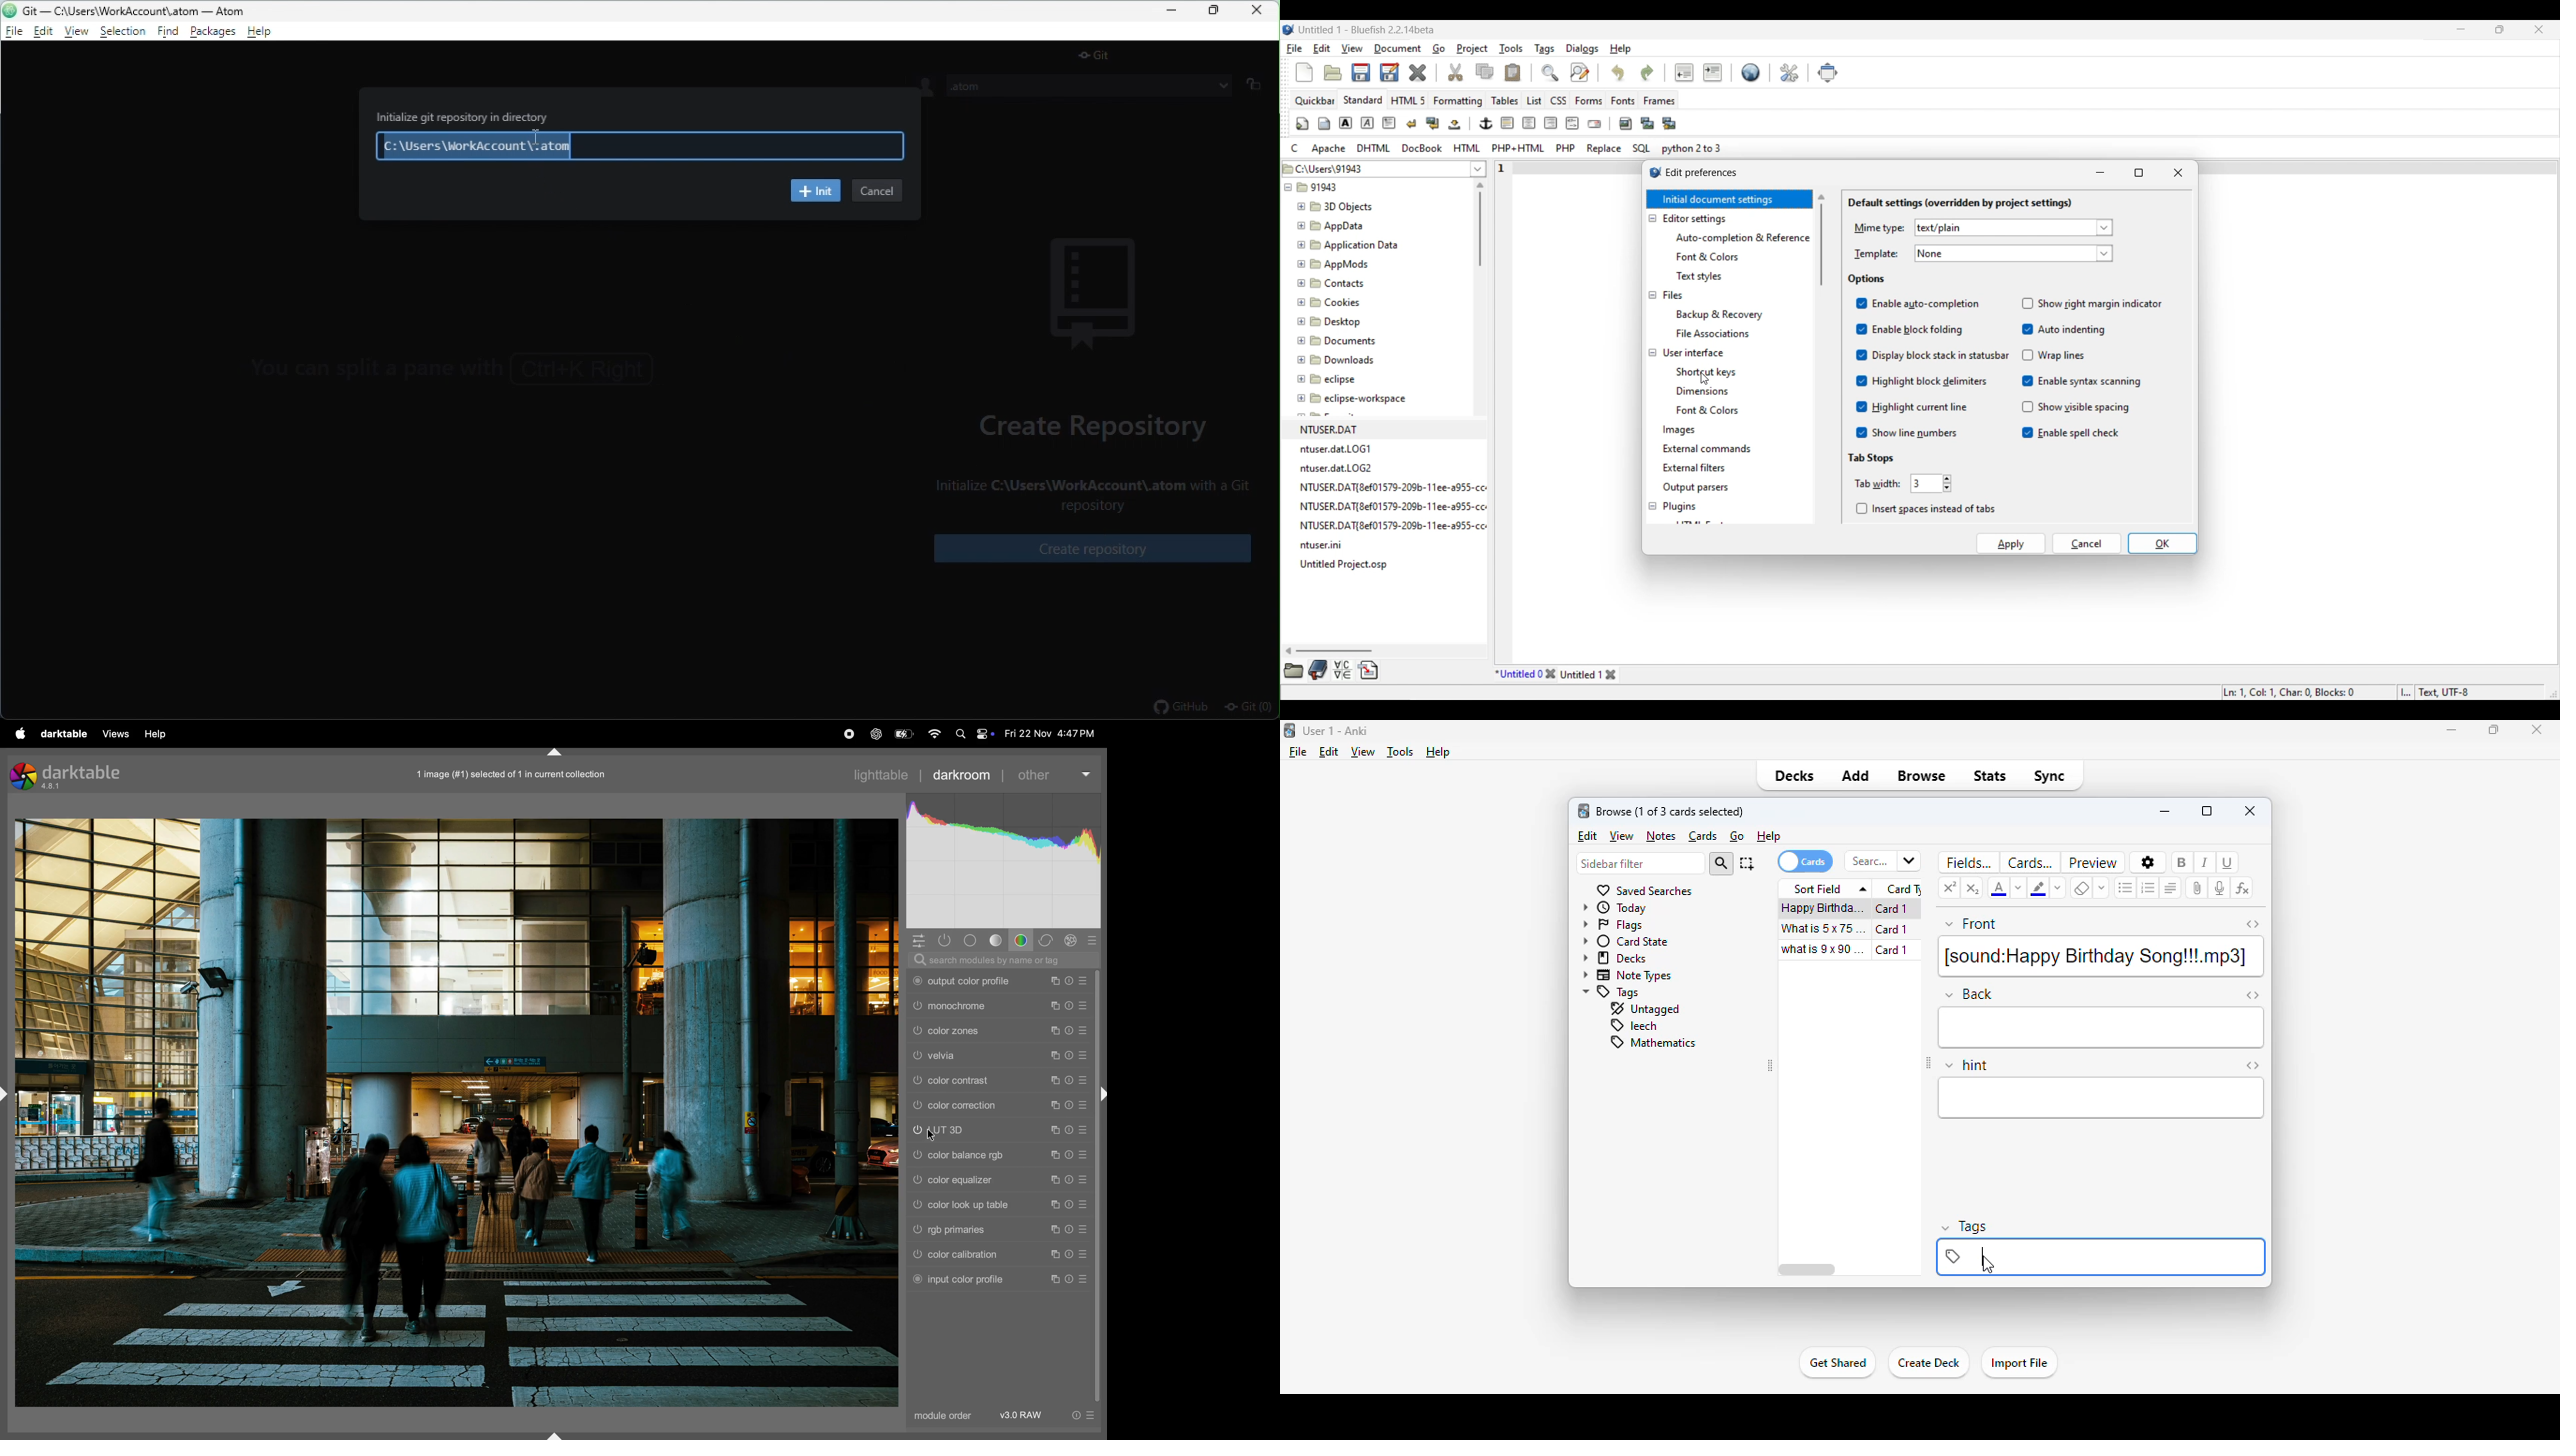 The width and height of the screenshot is (2576, 1456). What do you see at coordinates (1401, 506) in the screenshot?
I see `INTUSER.DAT{8¢f01579-209b-11ee-a955-cc:` at bounding box center [1401, 506].